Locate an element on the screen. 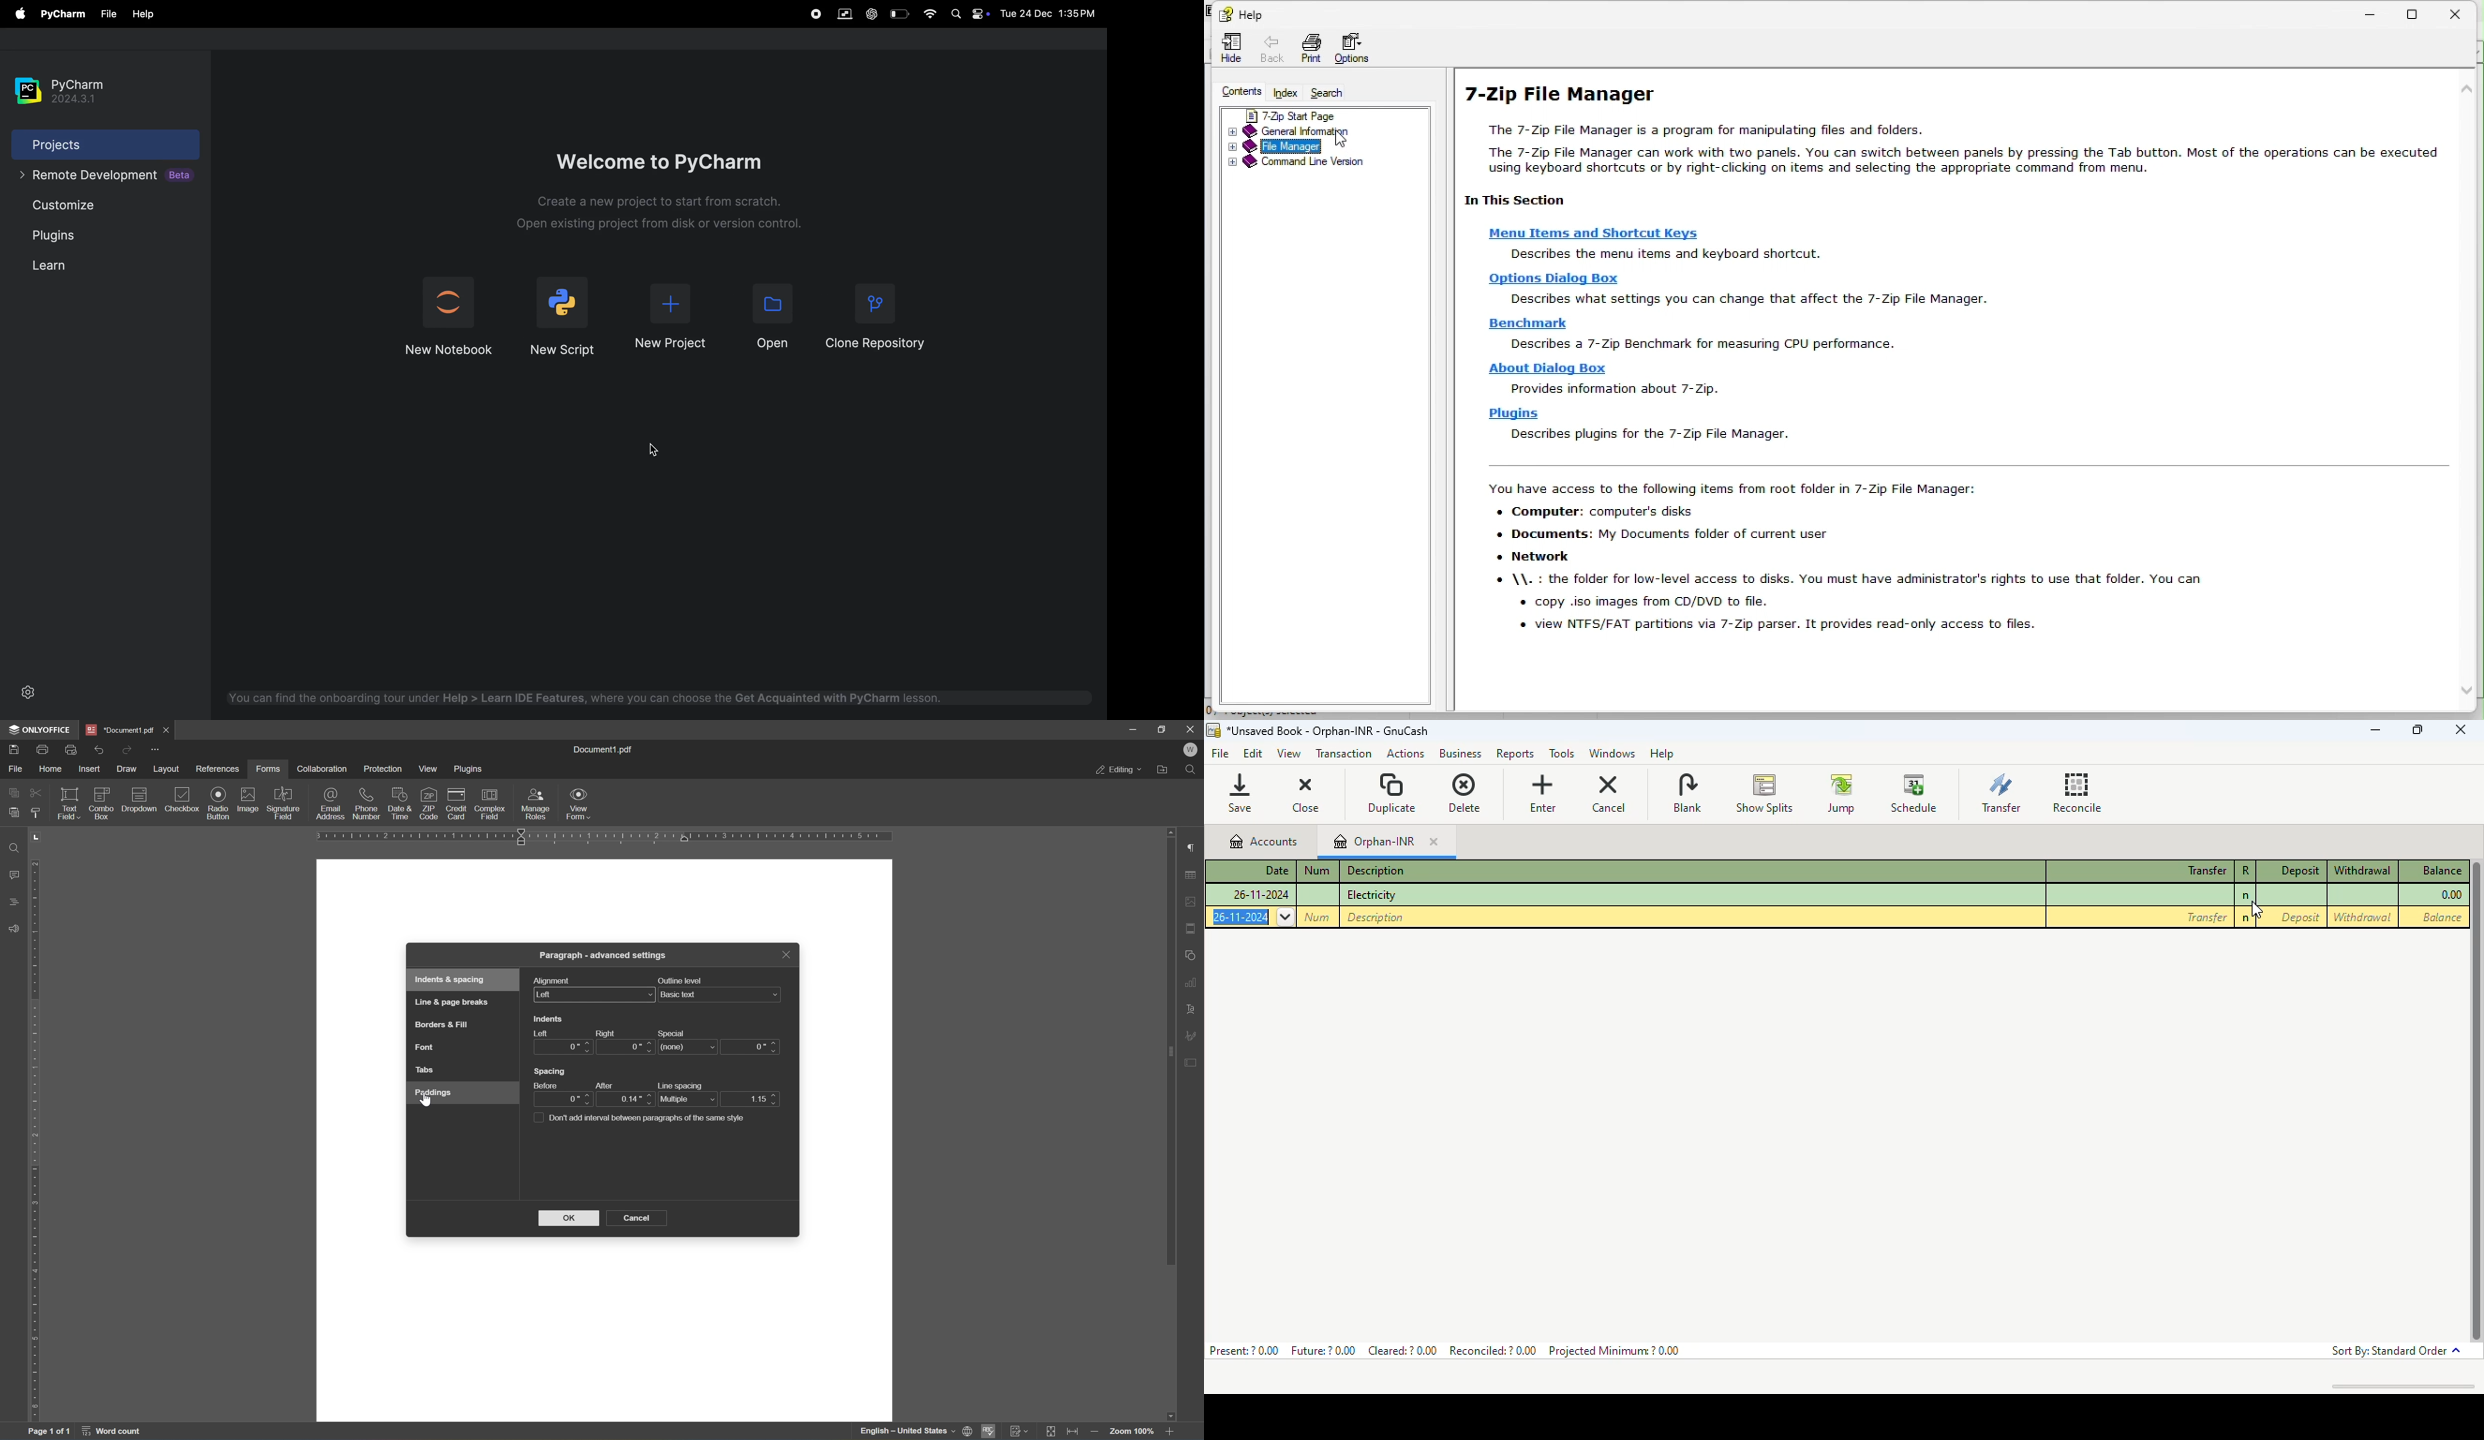 Image resolution: width=2492 pixels, height=1456 pixels. paragraph settings is located at coordinates (1194, 848).